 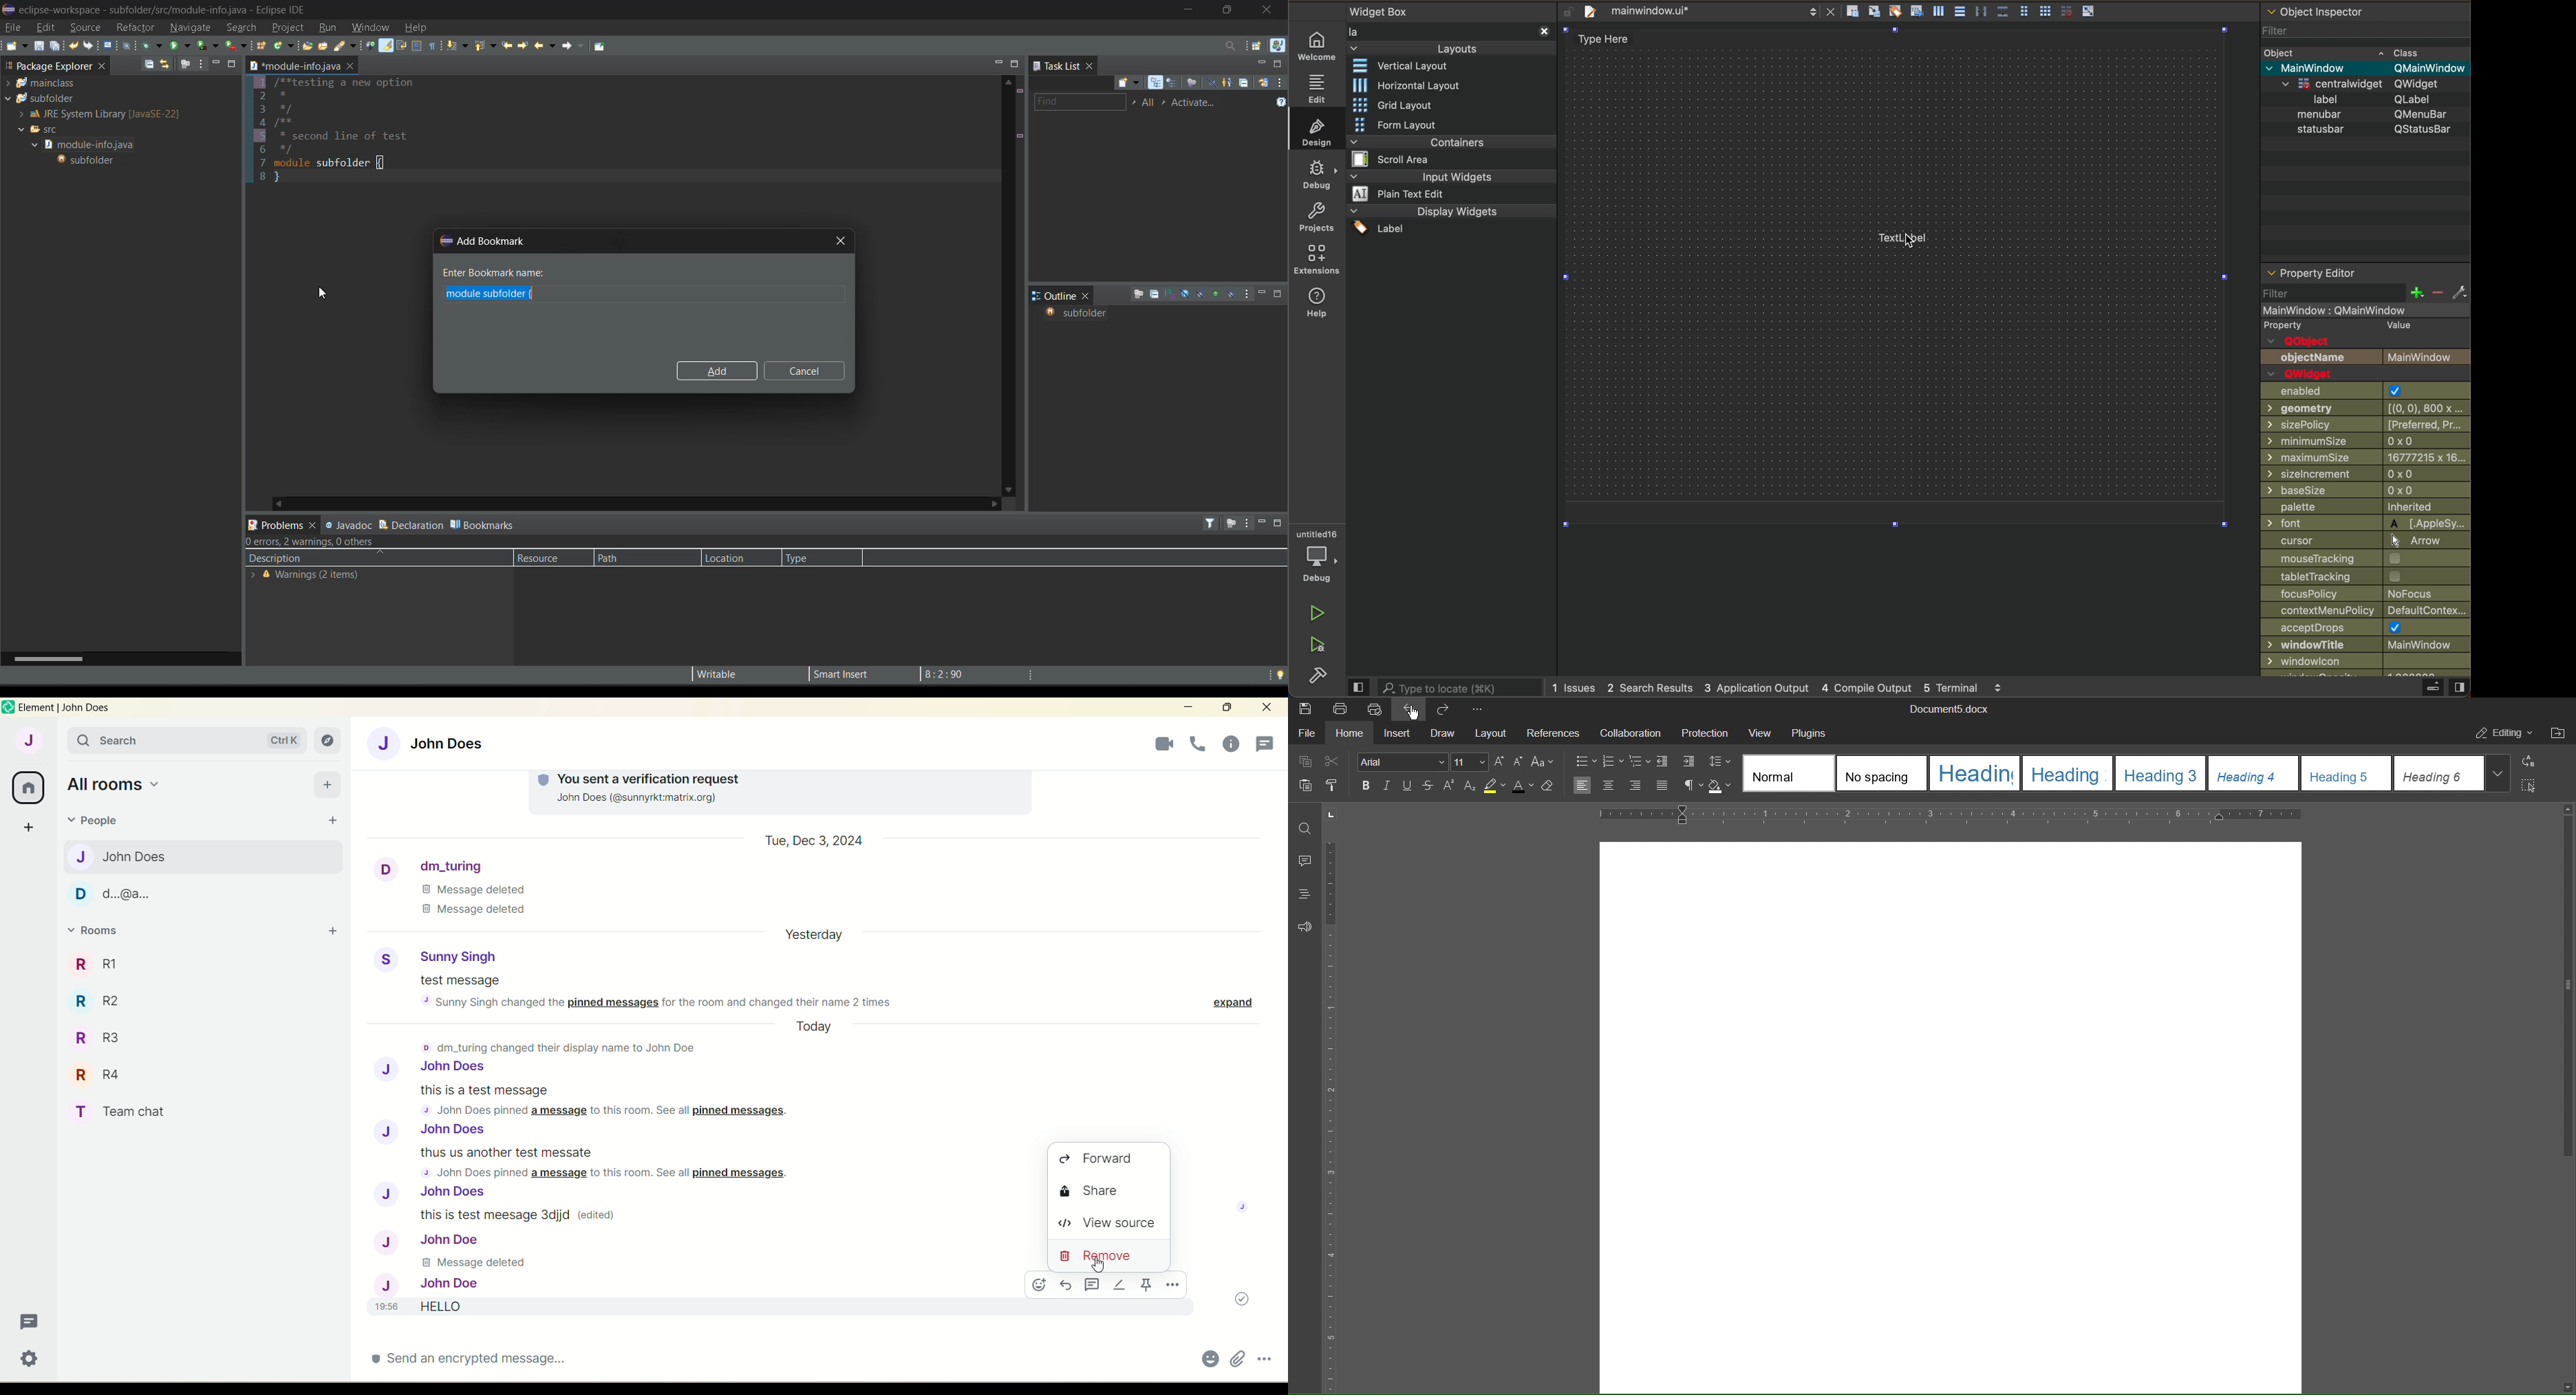 I want to click on subfolder, so click(x=40, y=99).